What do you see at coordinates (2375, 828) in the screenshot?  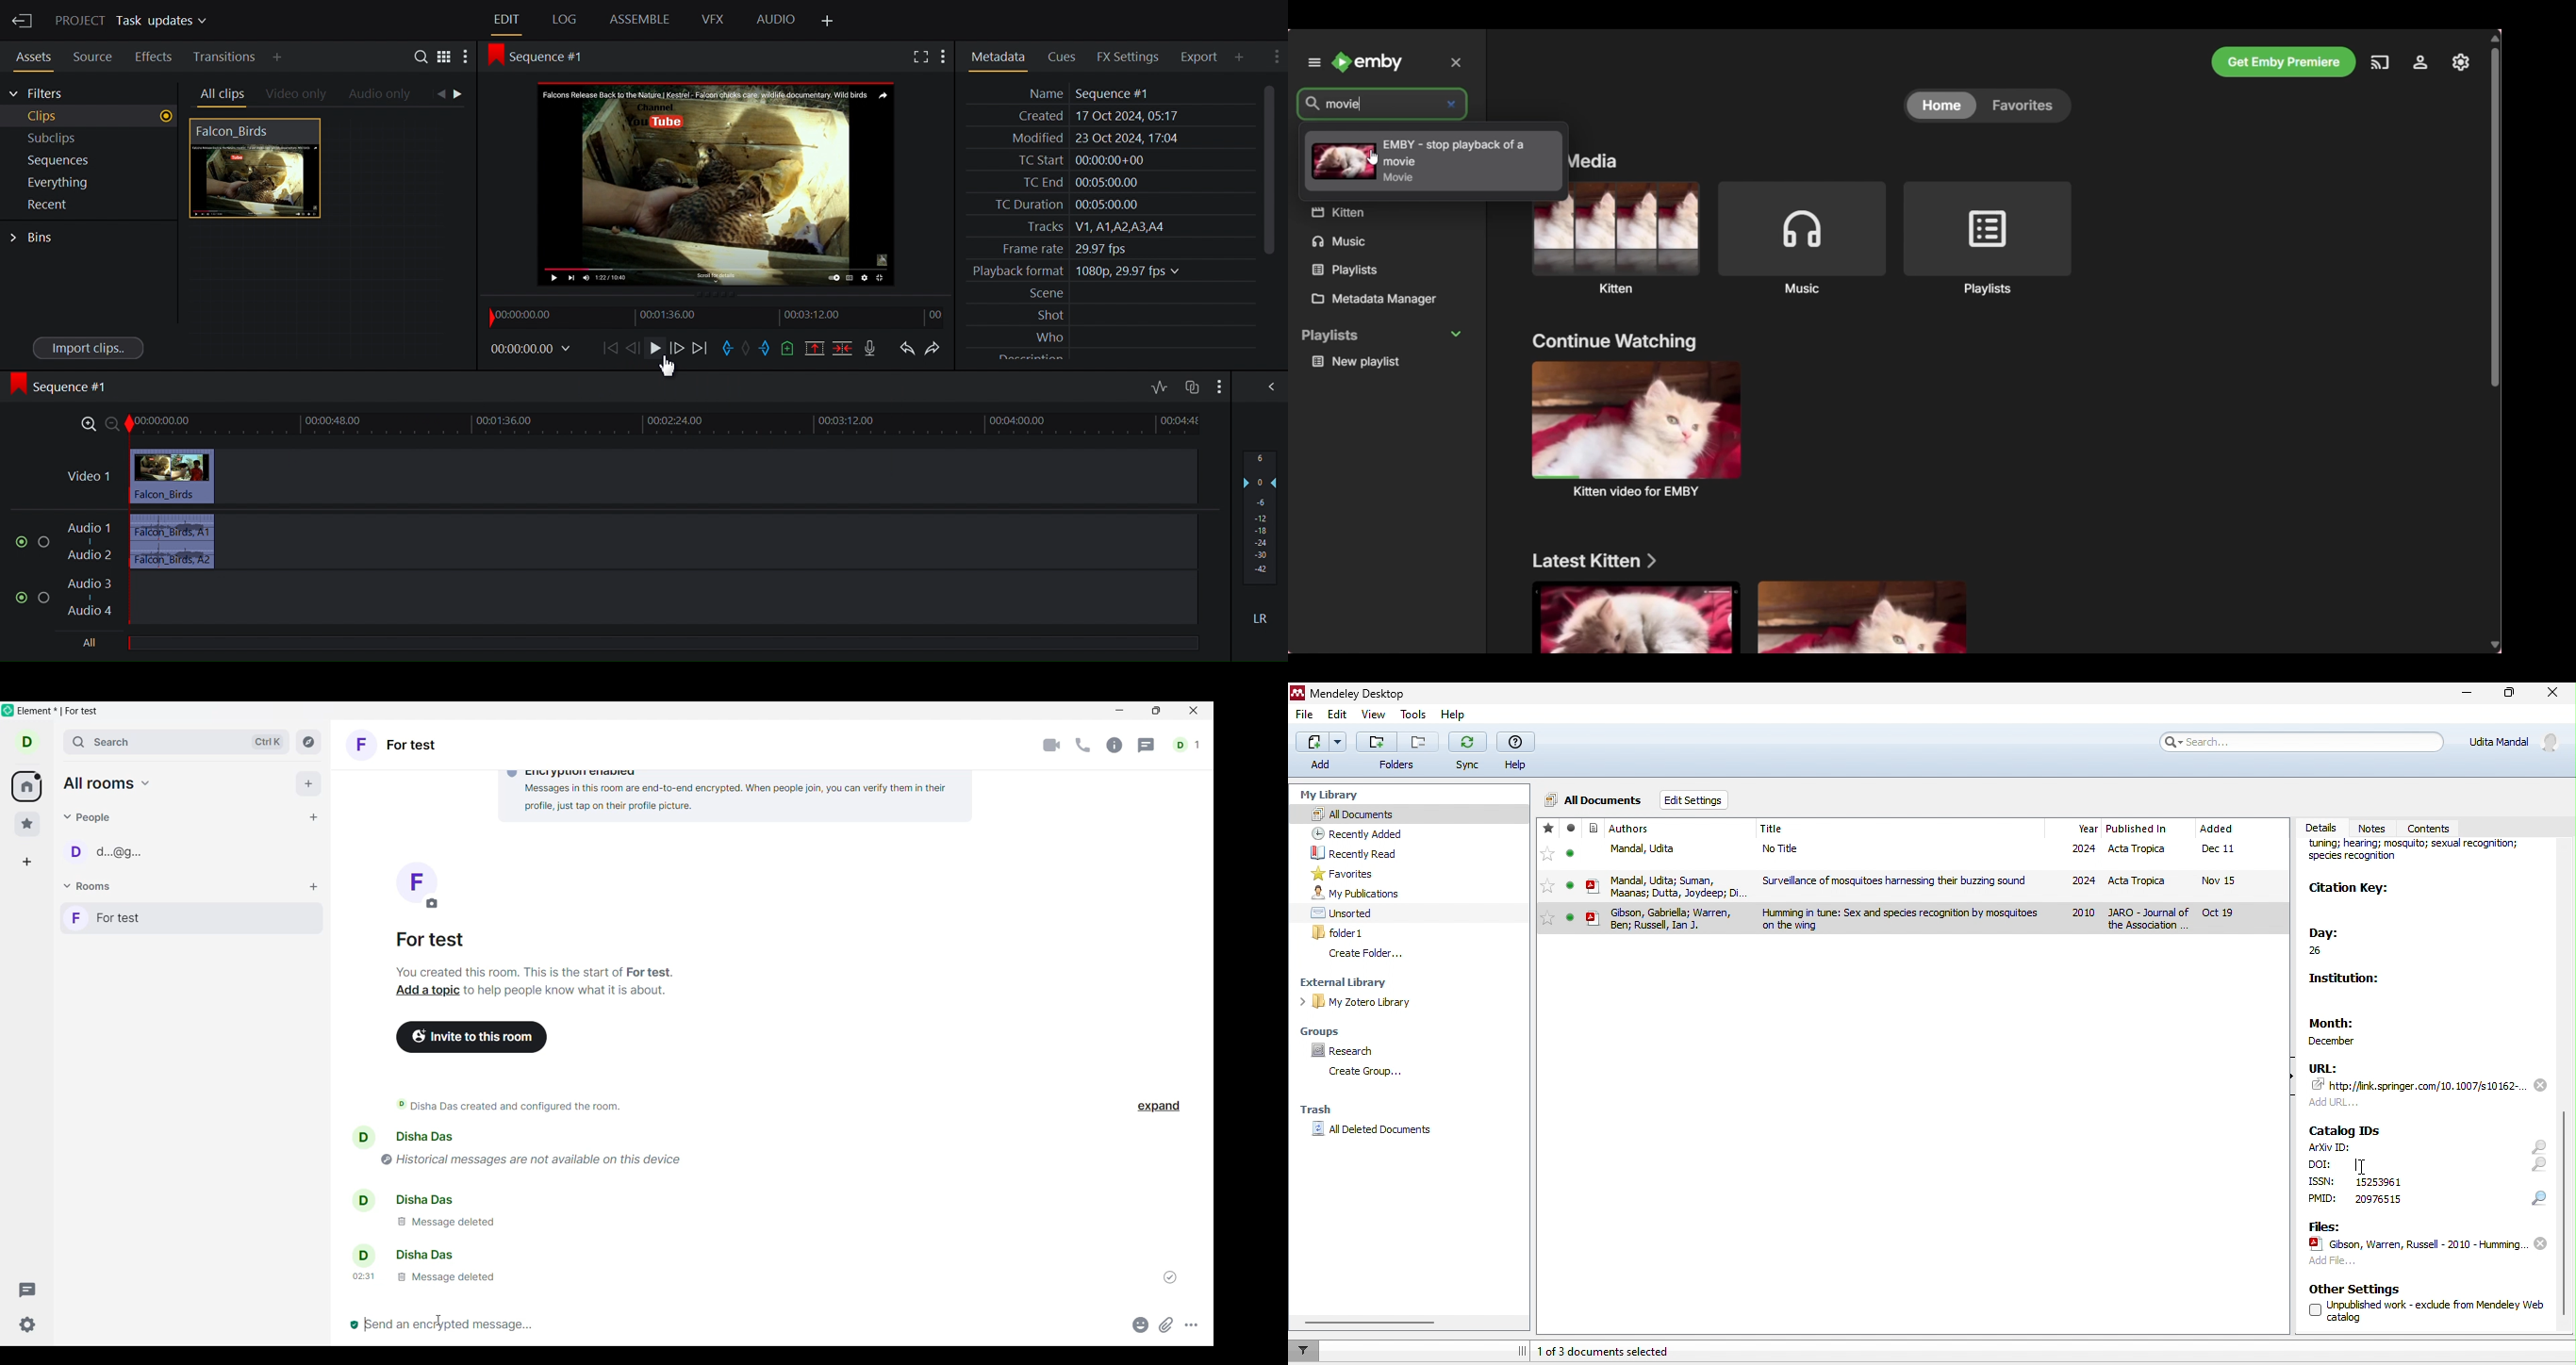 I see `notes` at bounding box center [2375, 828].